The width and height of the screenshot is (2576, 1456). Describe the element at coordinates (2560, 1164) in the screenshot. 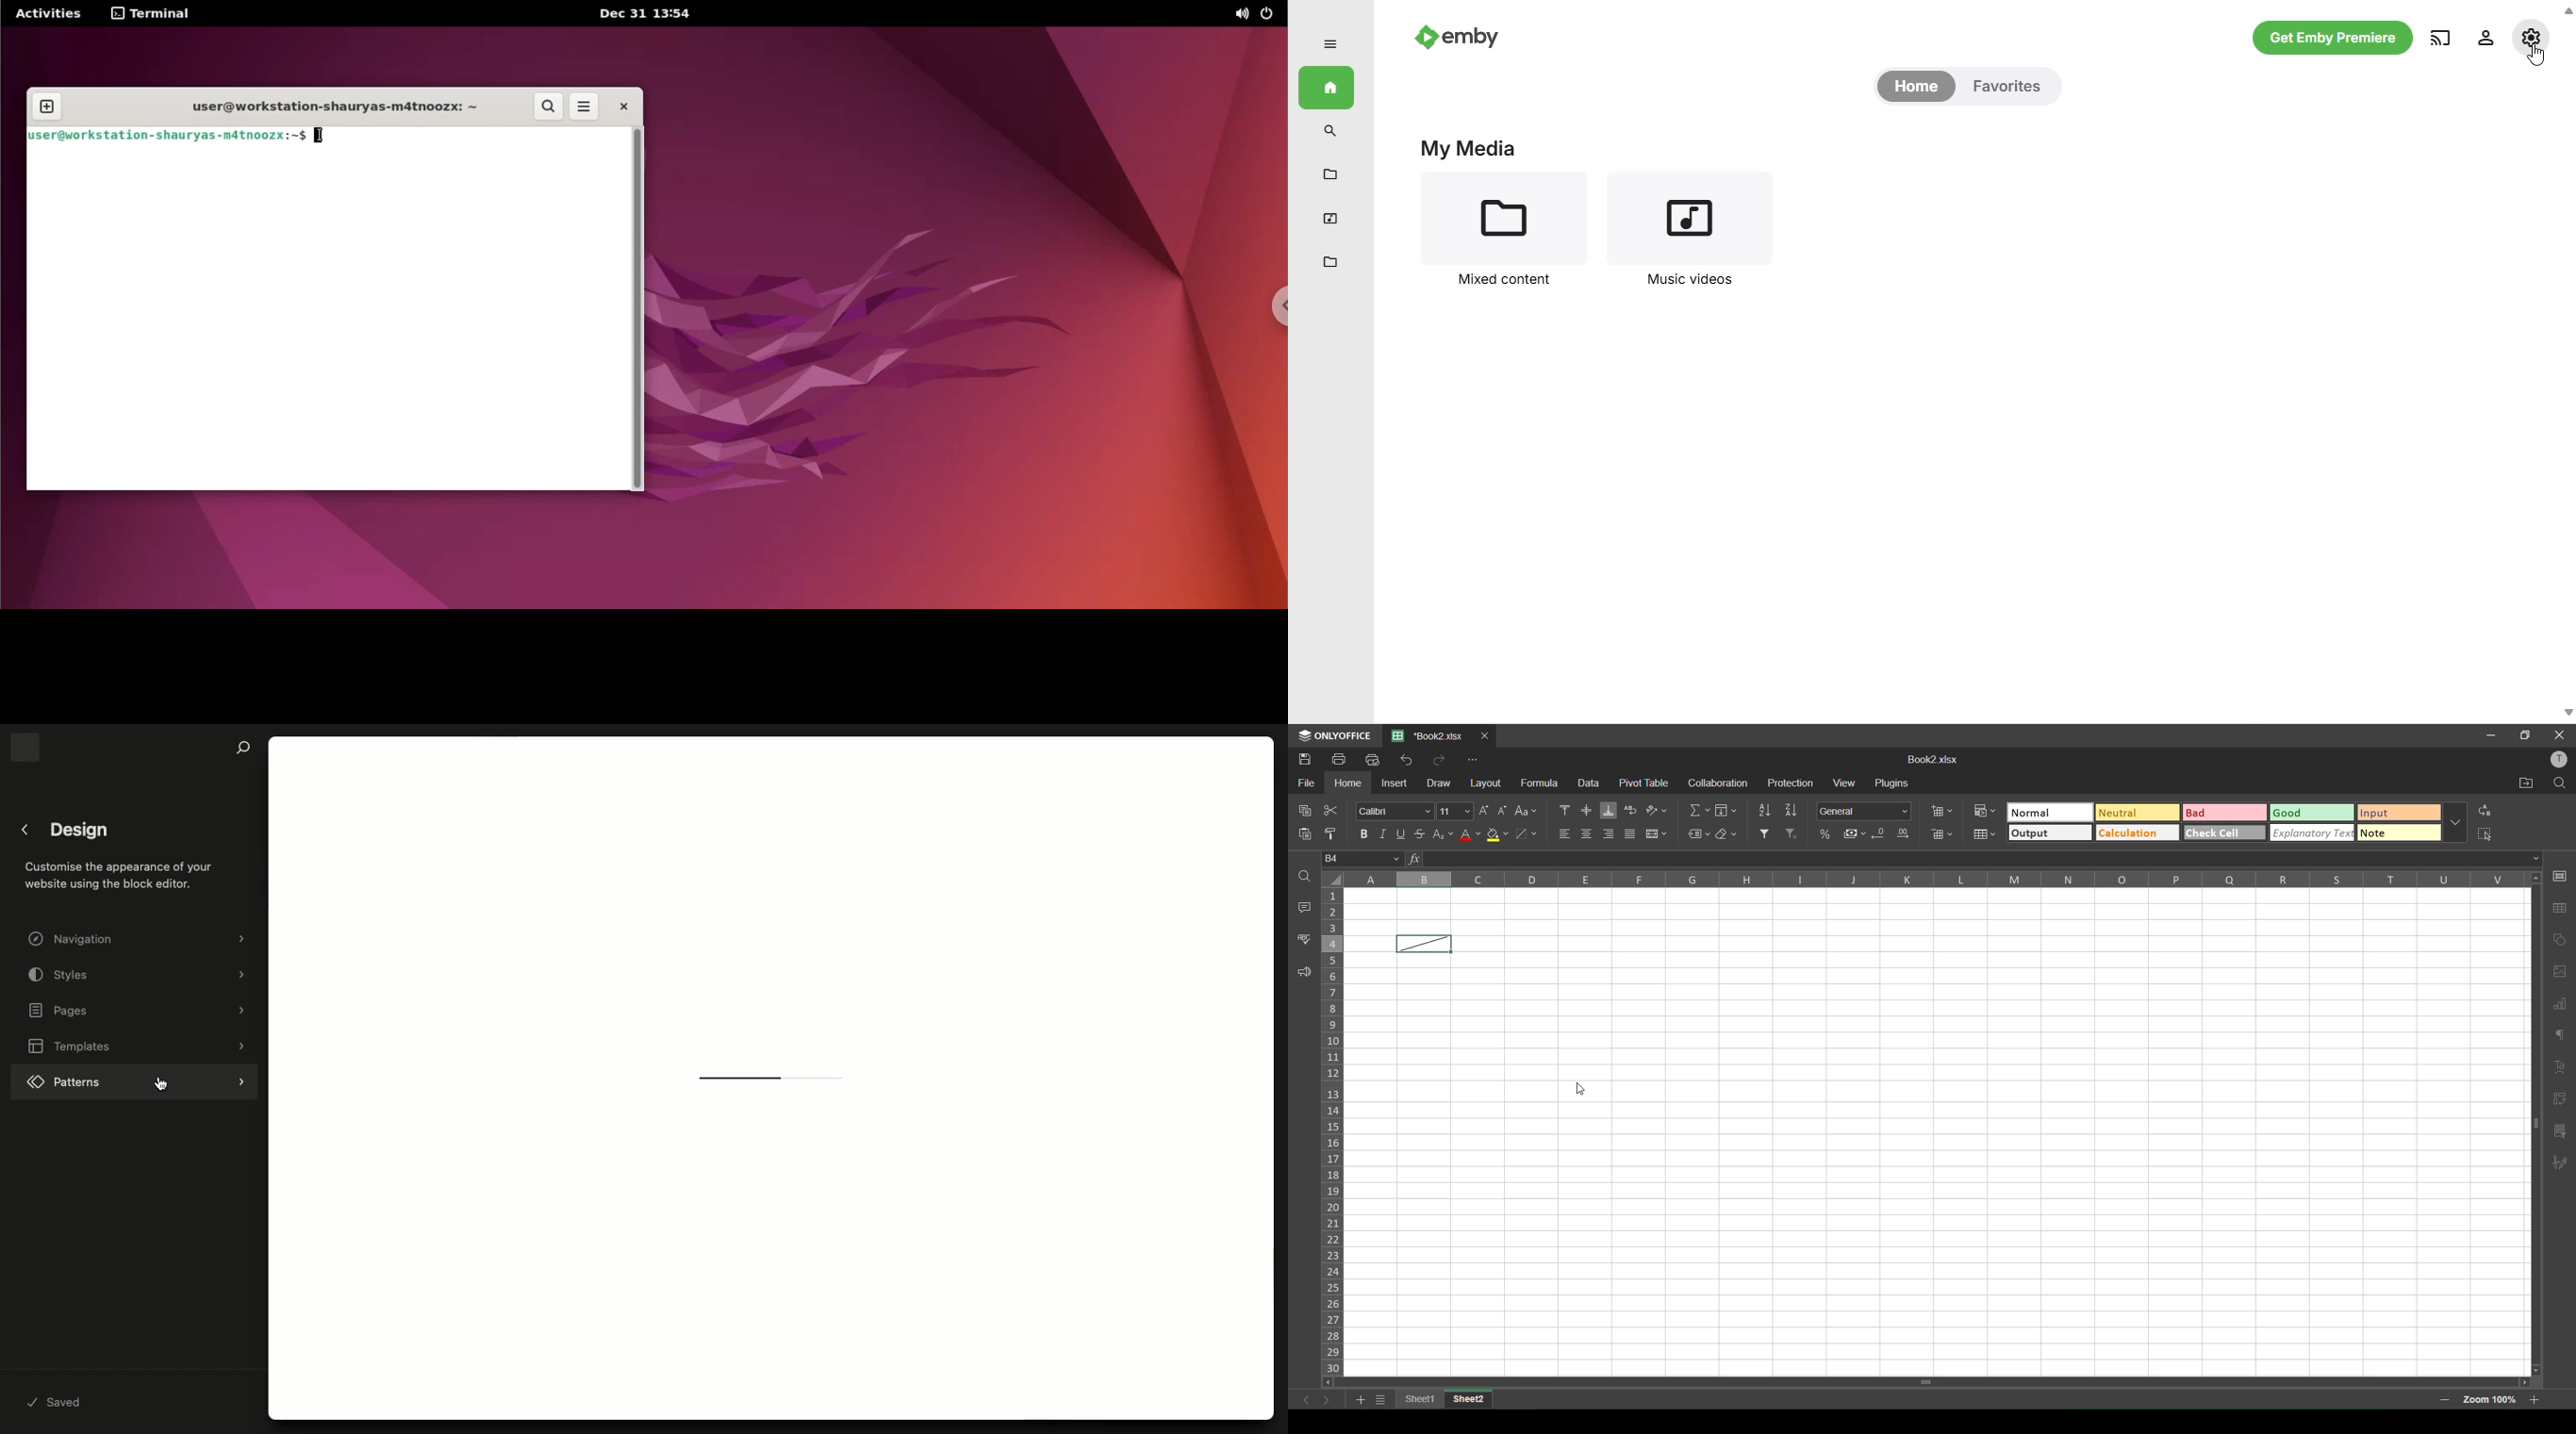

I see `signature` at that location.